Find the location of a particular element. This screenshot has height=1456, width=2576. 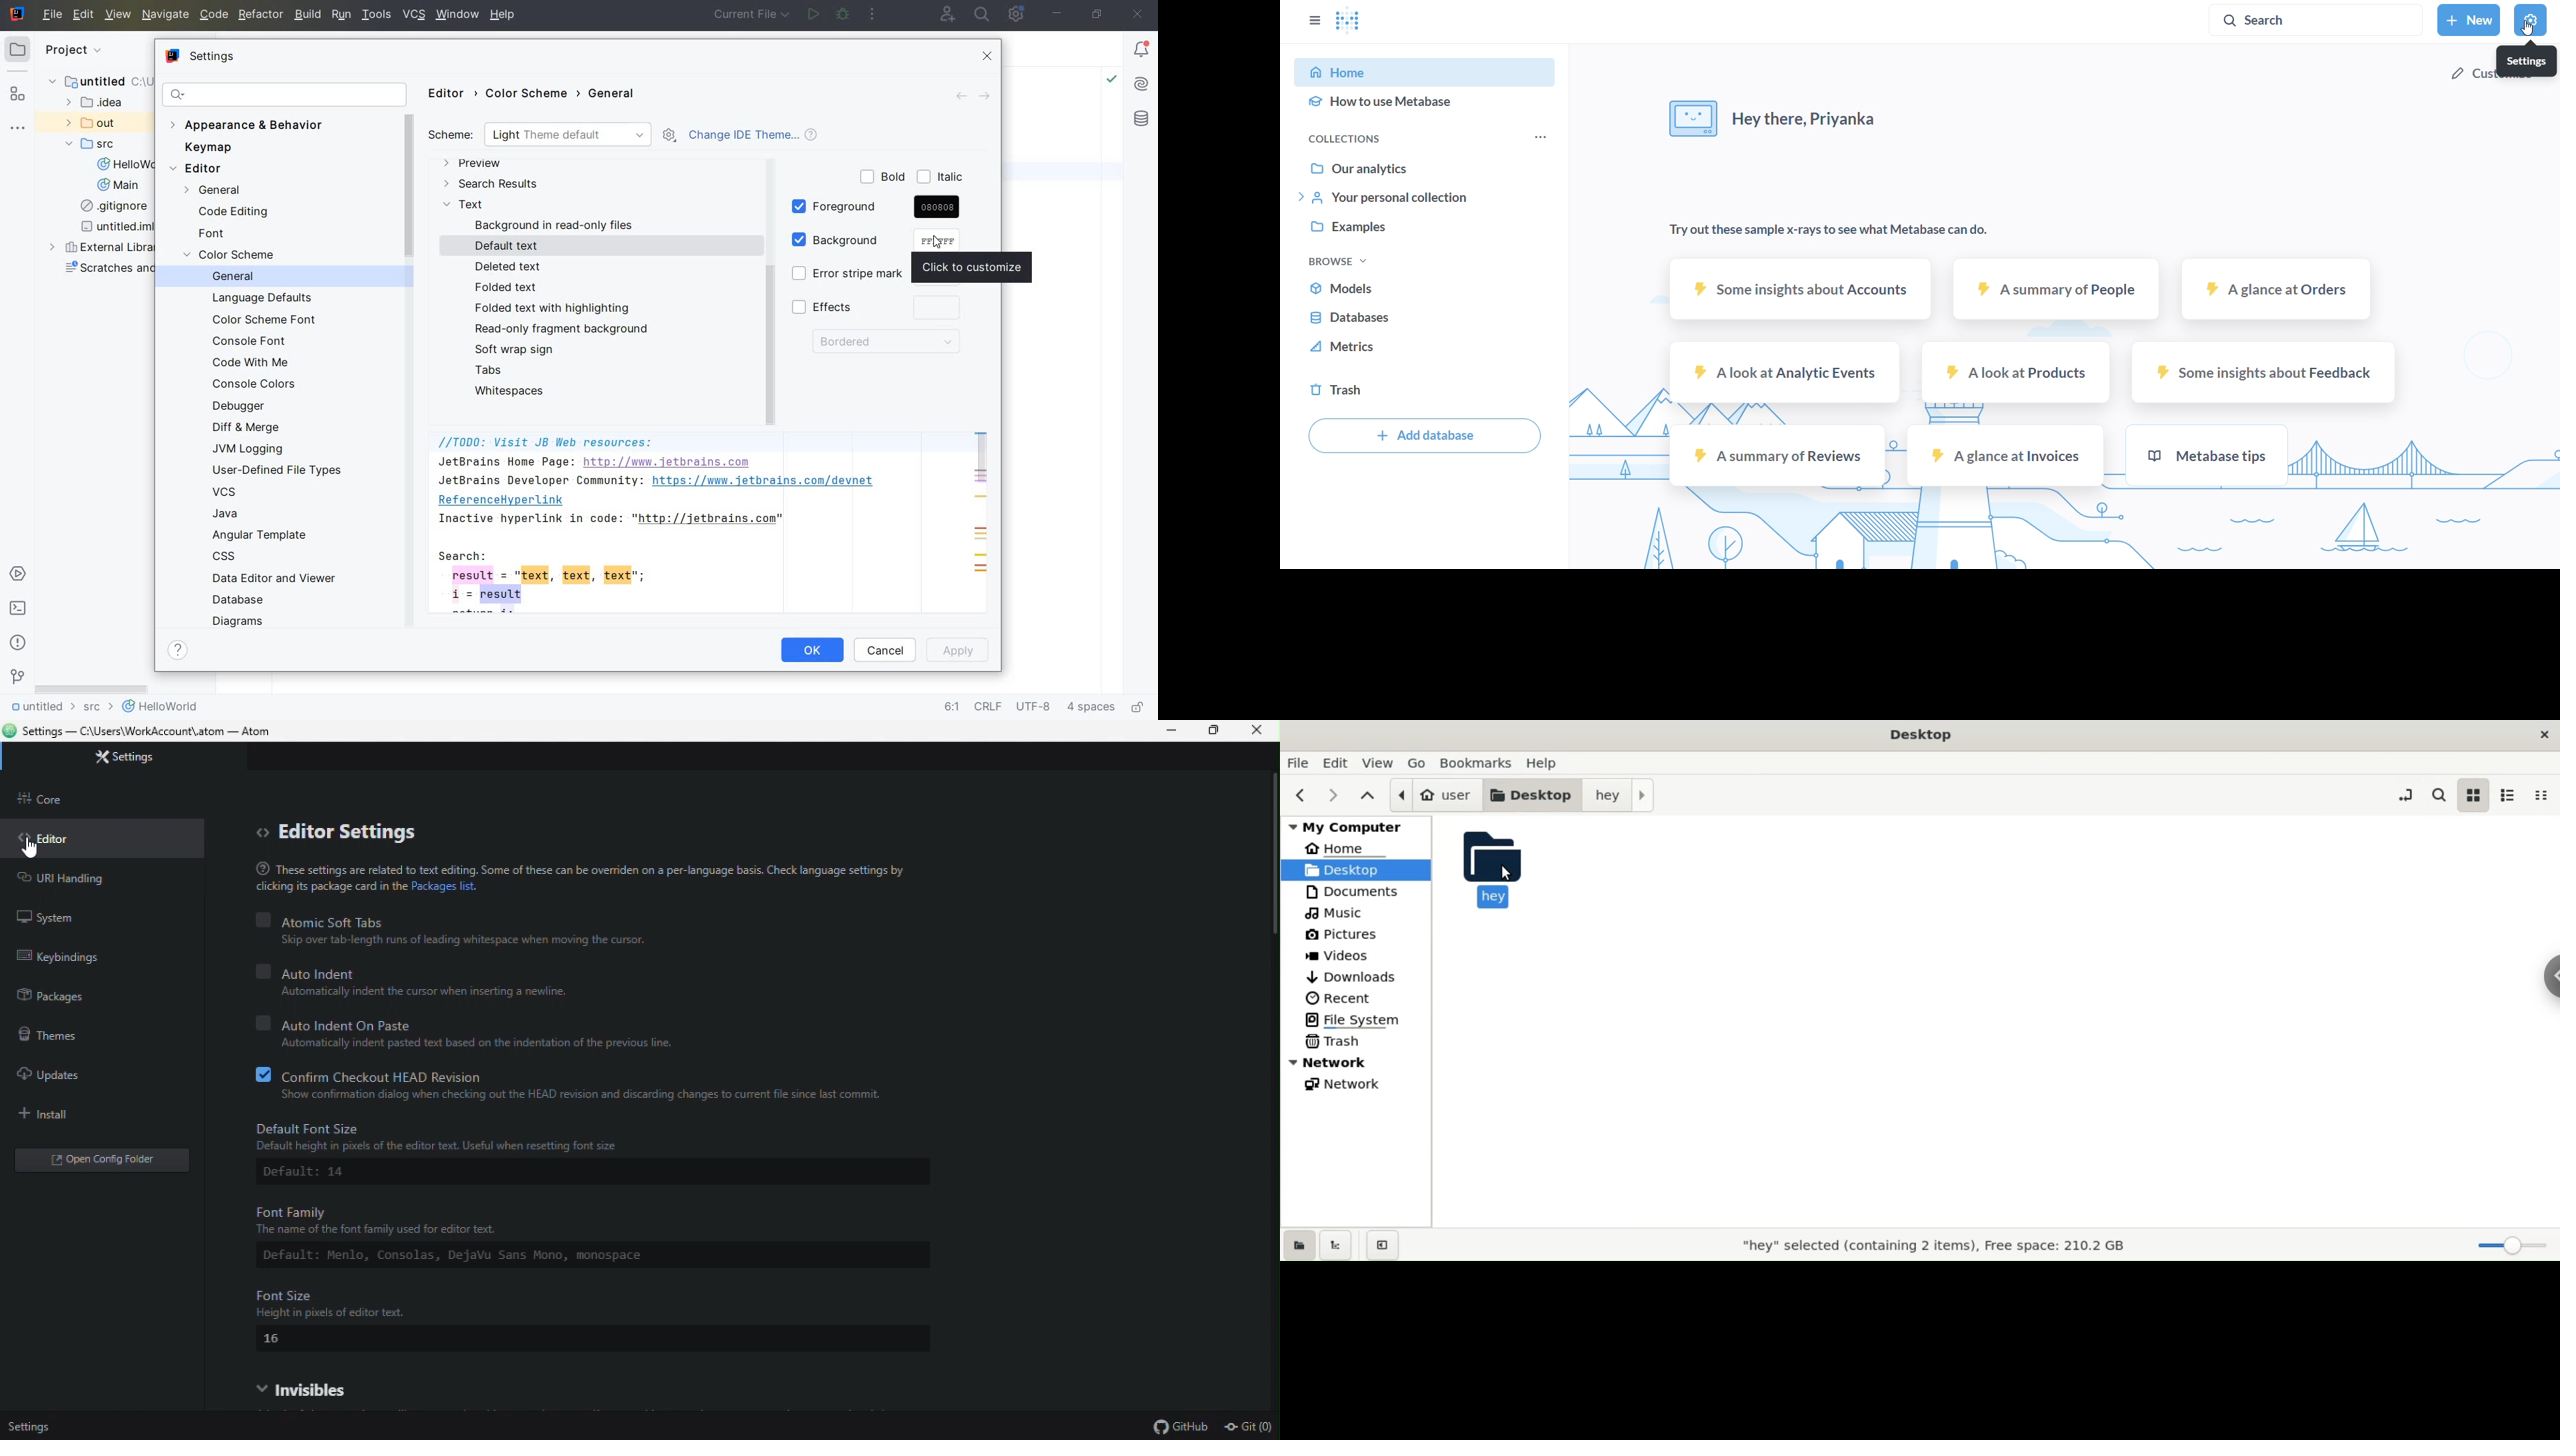

Font Size
Height in pixels of editor text, is located at coordinates (363, 1304).